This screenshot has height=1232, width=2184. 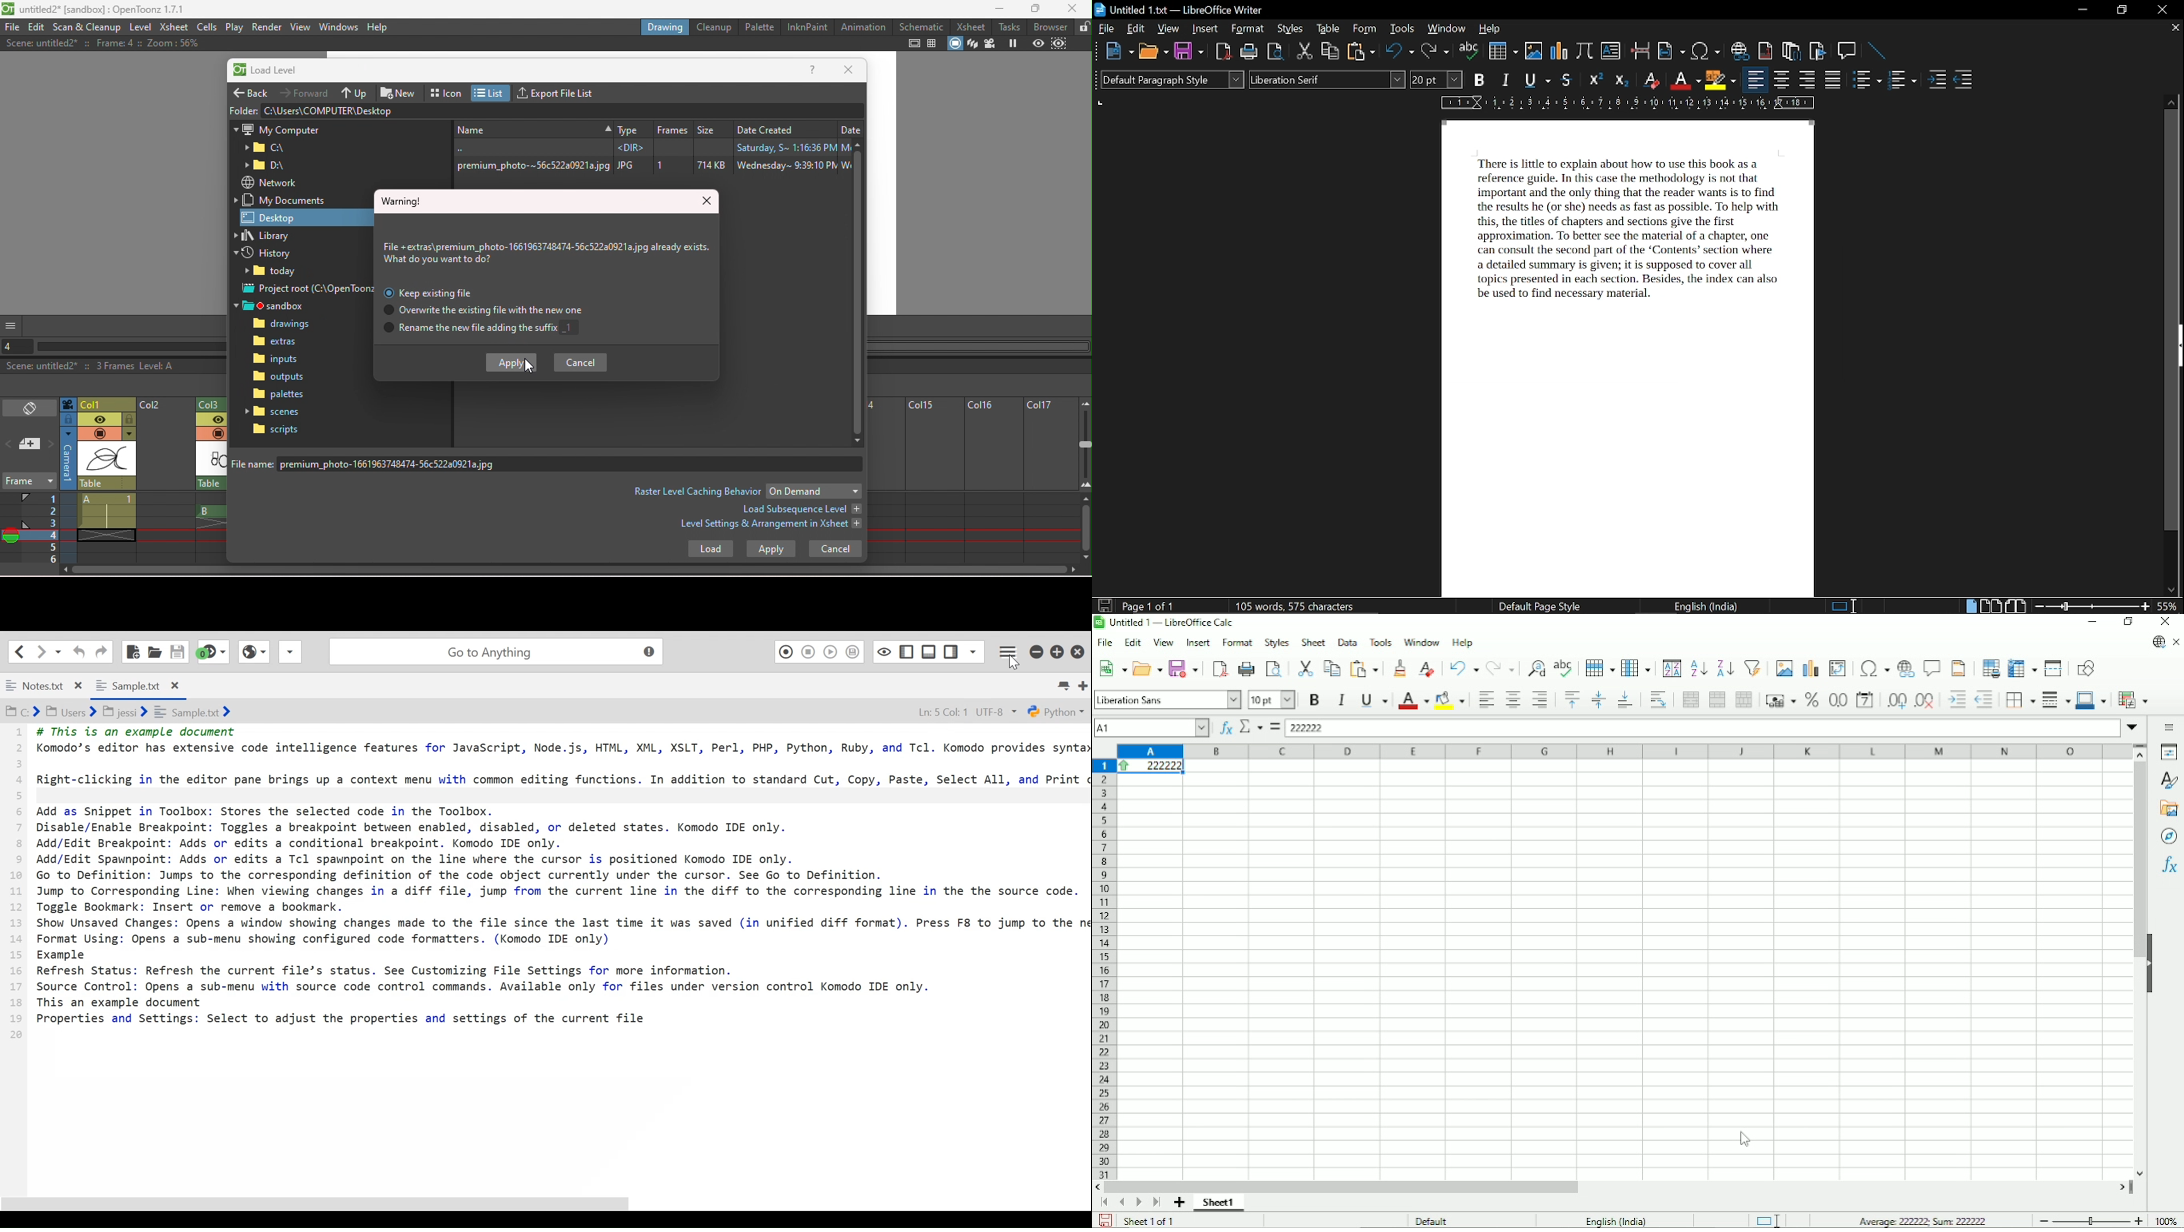 I want to click on Column 3, so click(x=215, y=403).